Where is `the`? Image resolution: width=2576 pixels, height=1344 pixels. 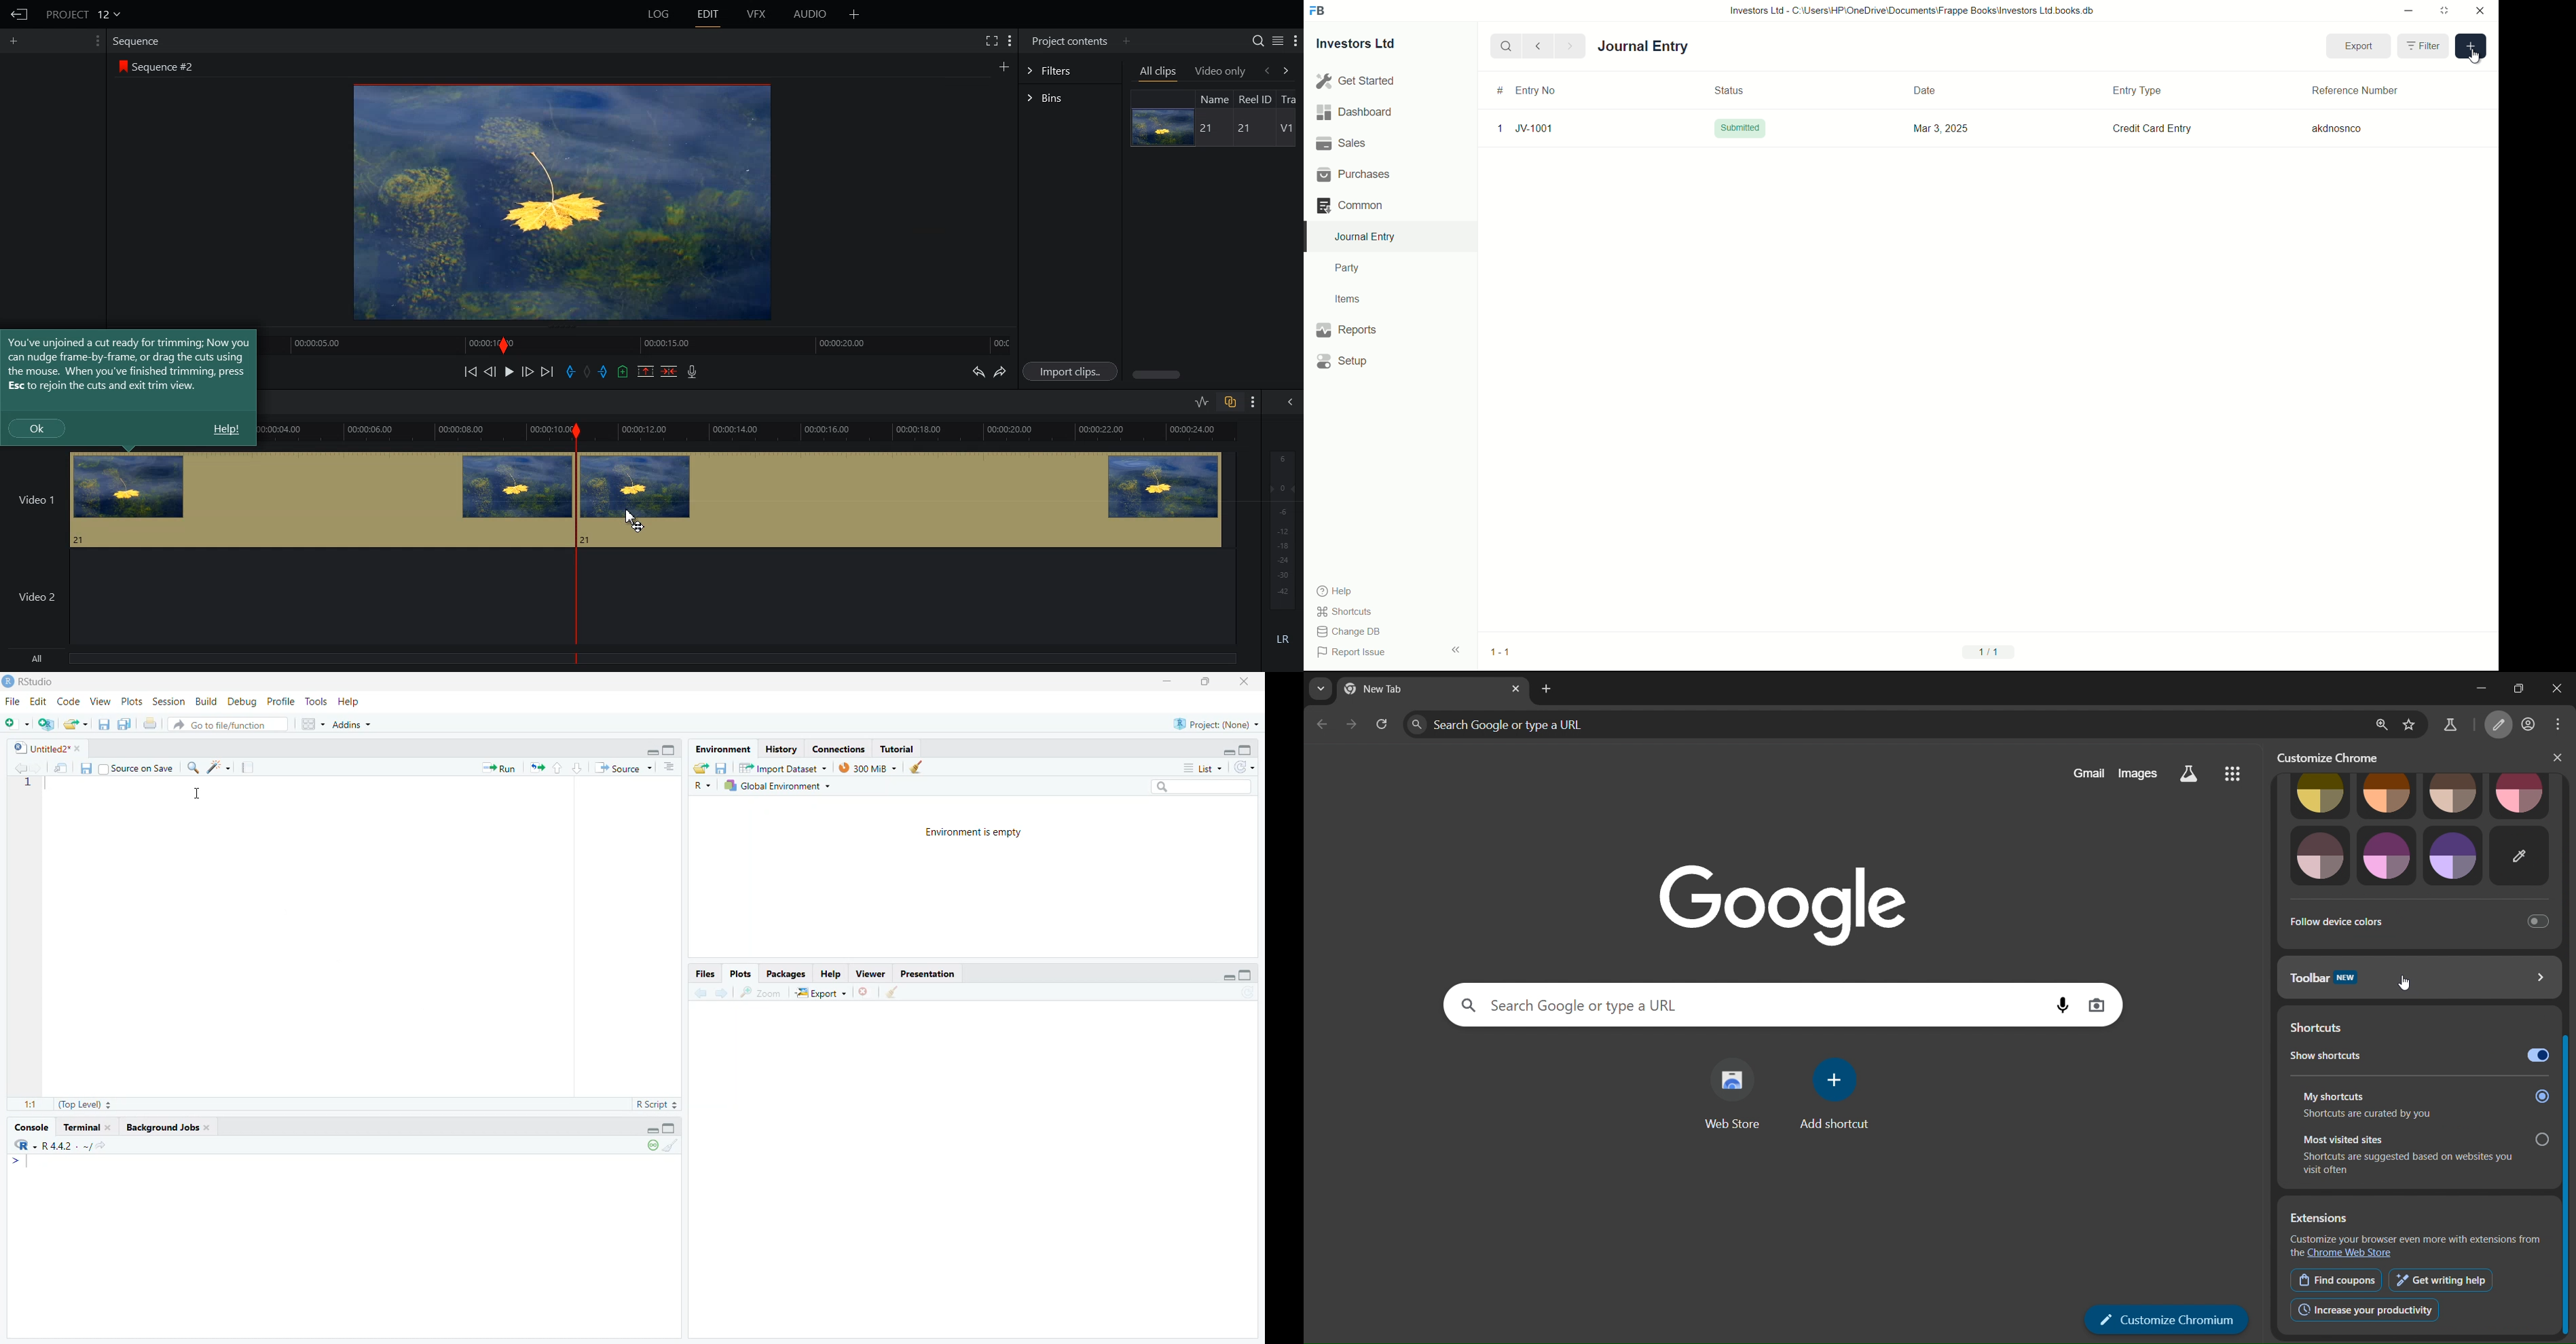 the is located at coordinates (2296, 1253).